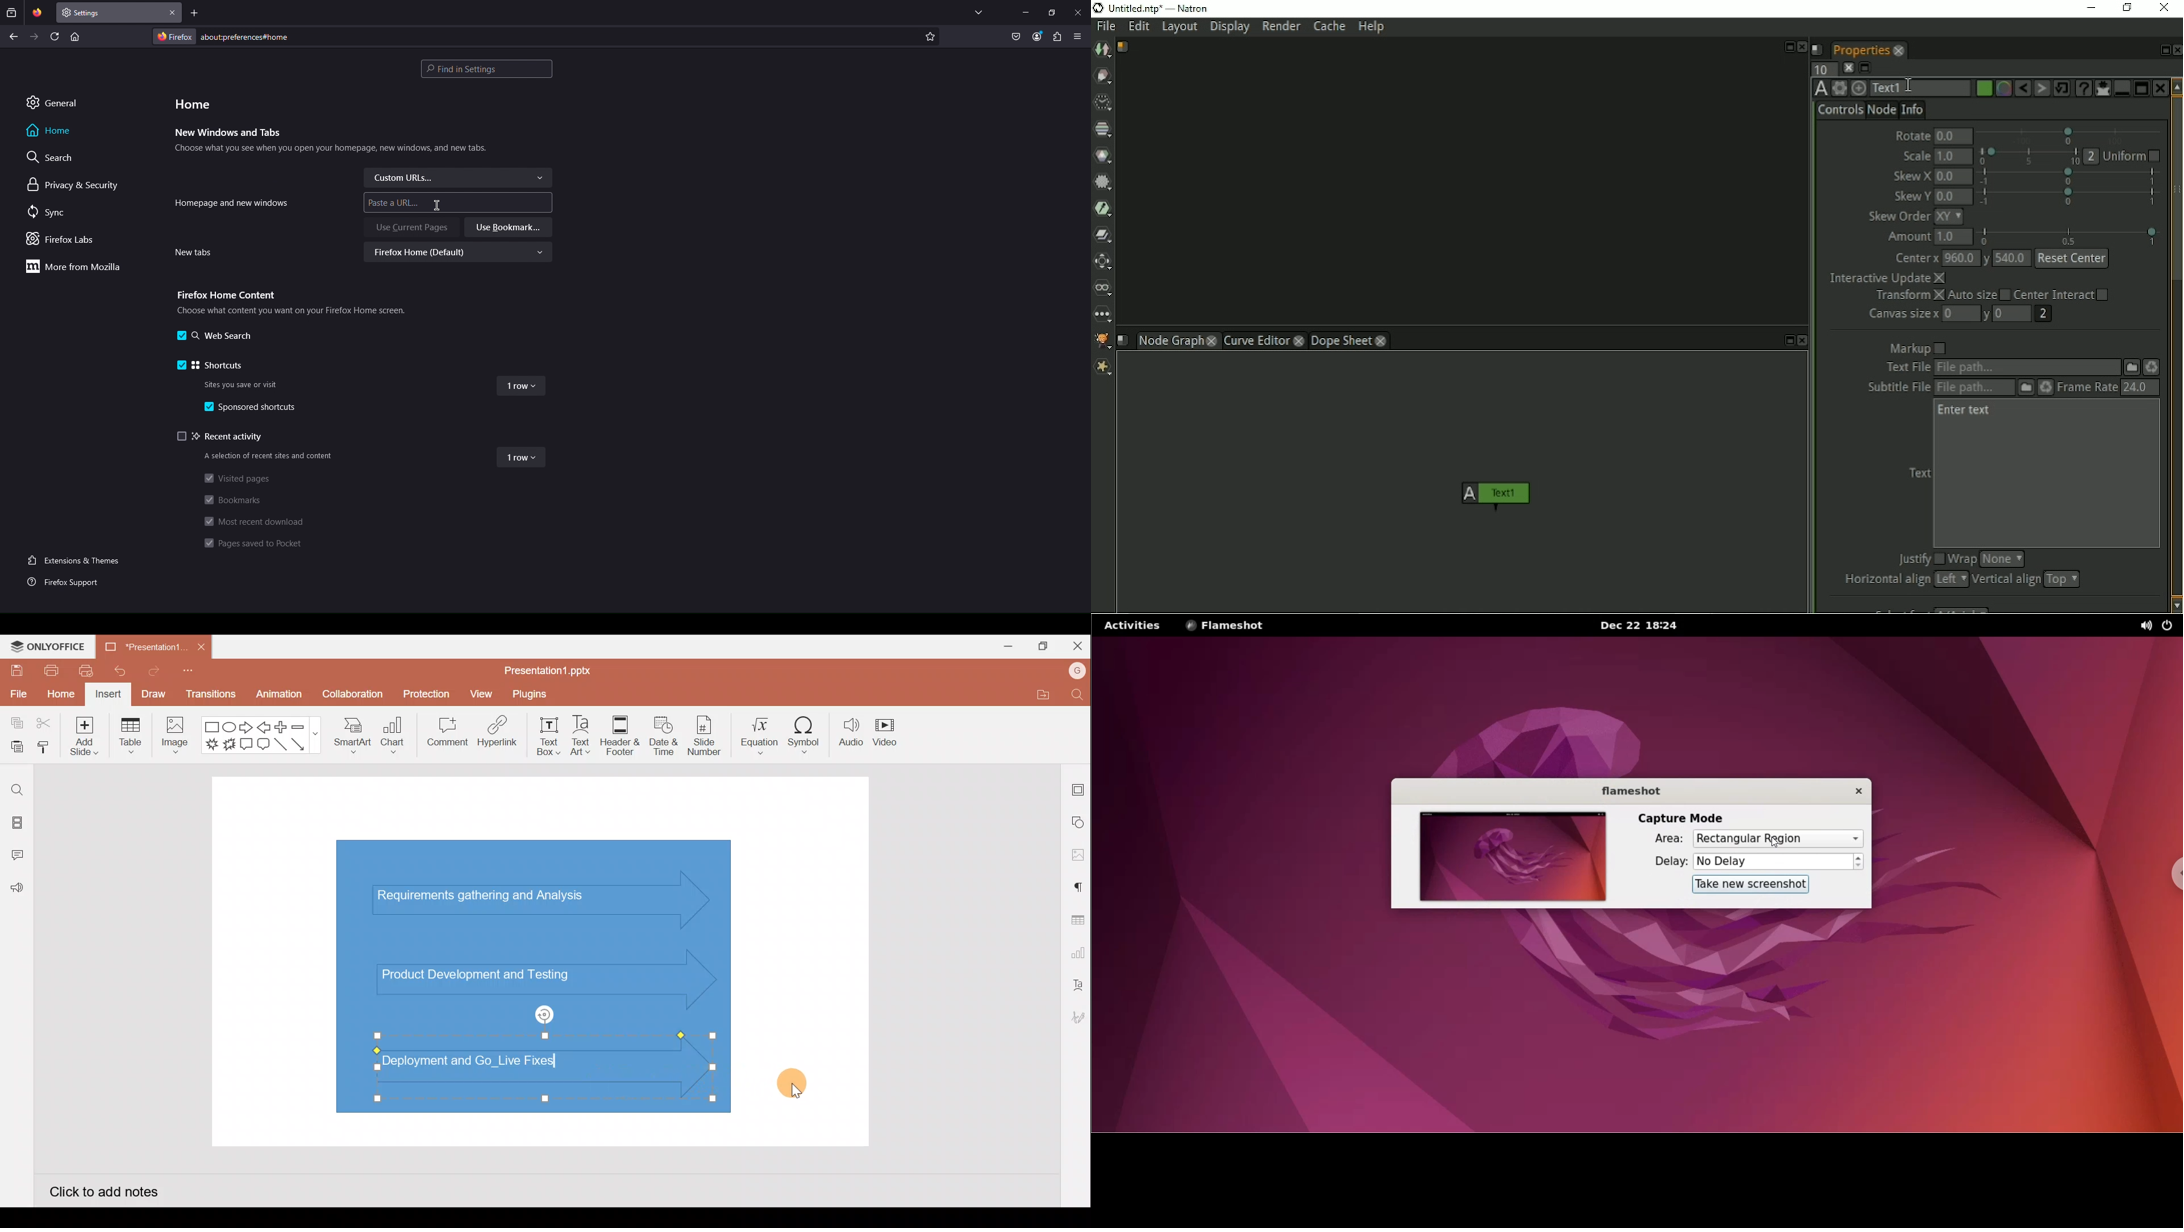  I want to click on Text (Requirements gathering and Analysis) in arrow shape, so click(491, 898).